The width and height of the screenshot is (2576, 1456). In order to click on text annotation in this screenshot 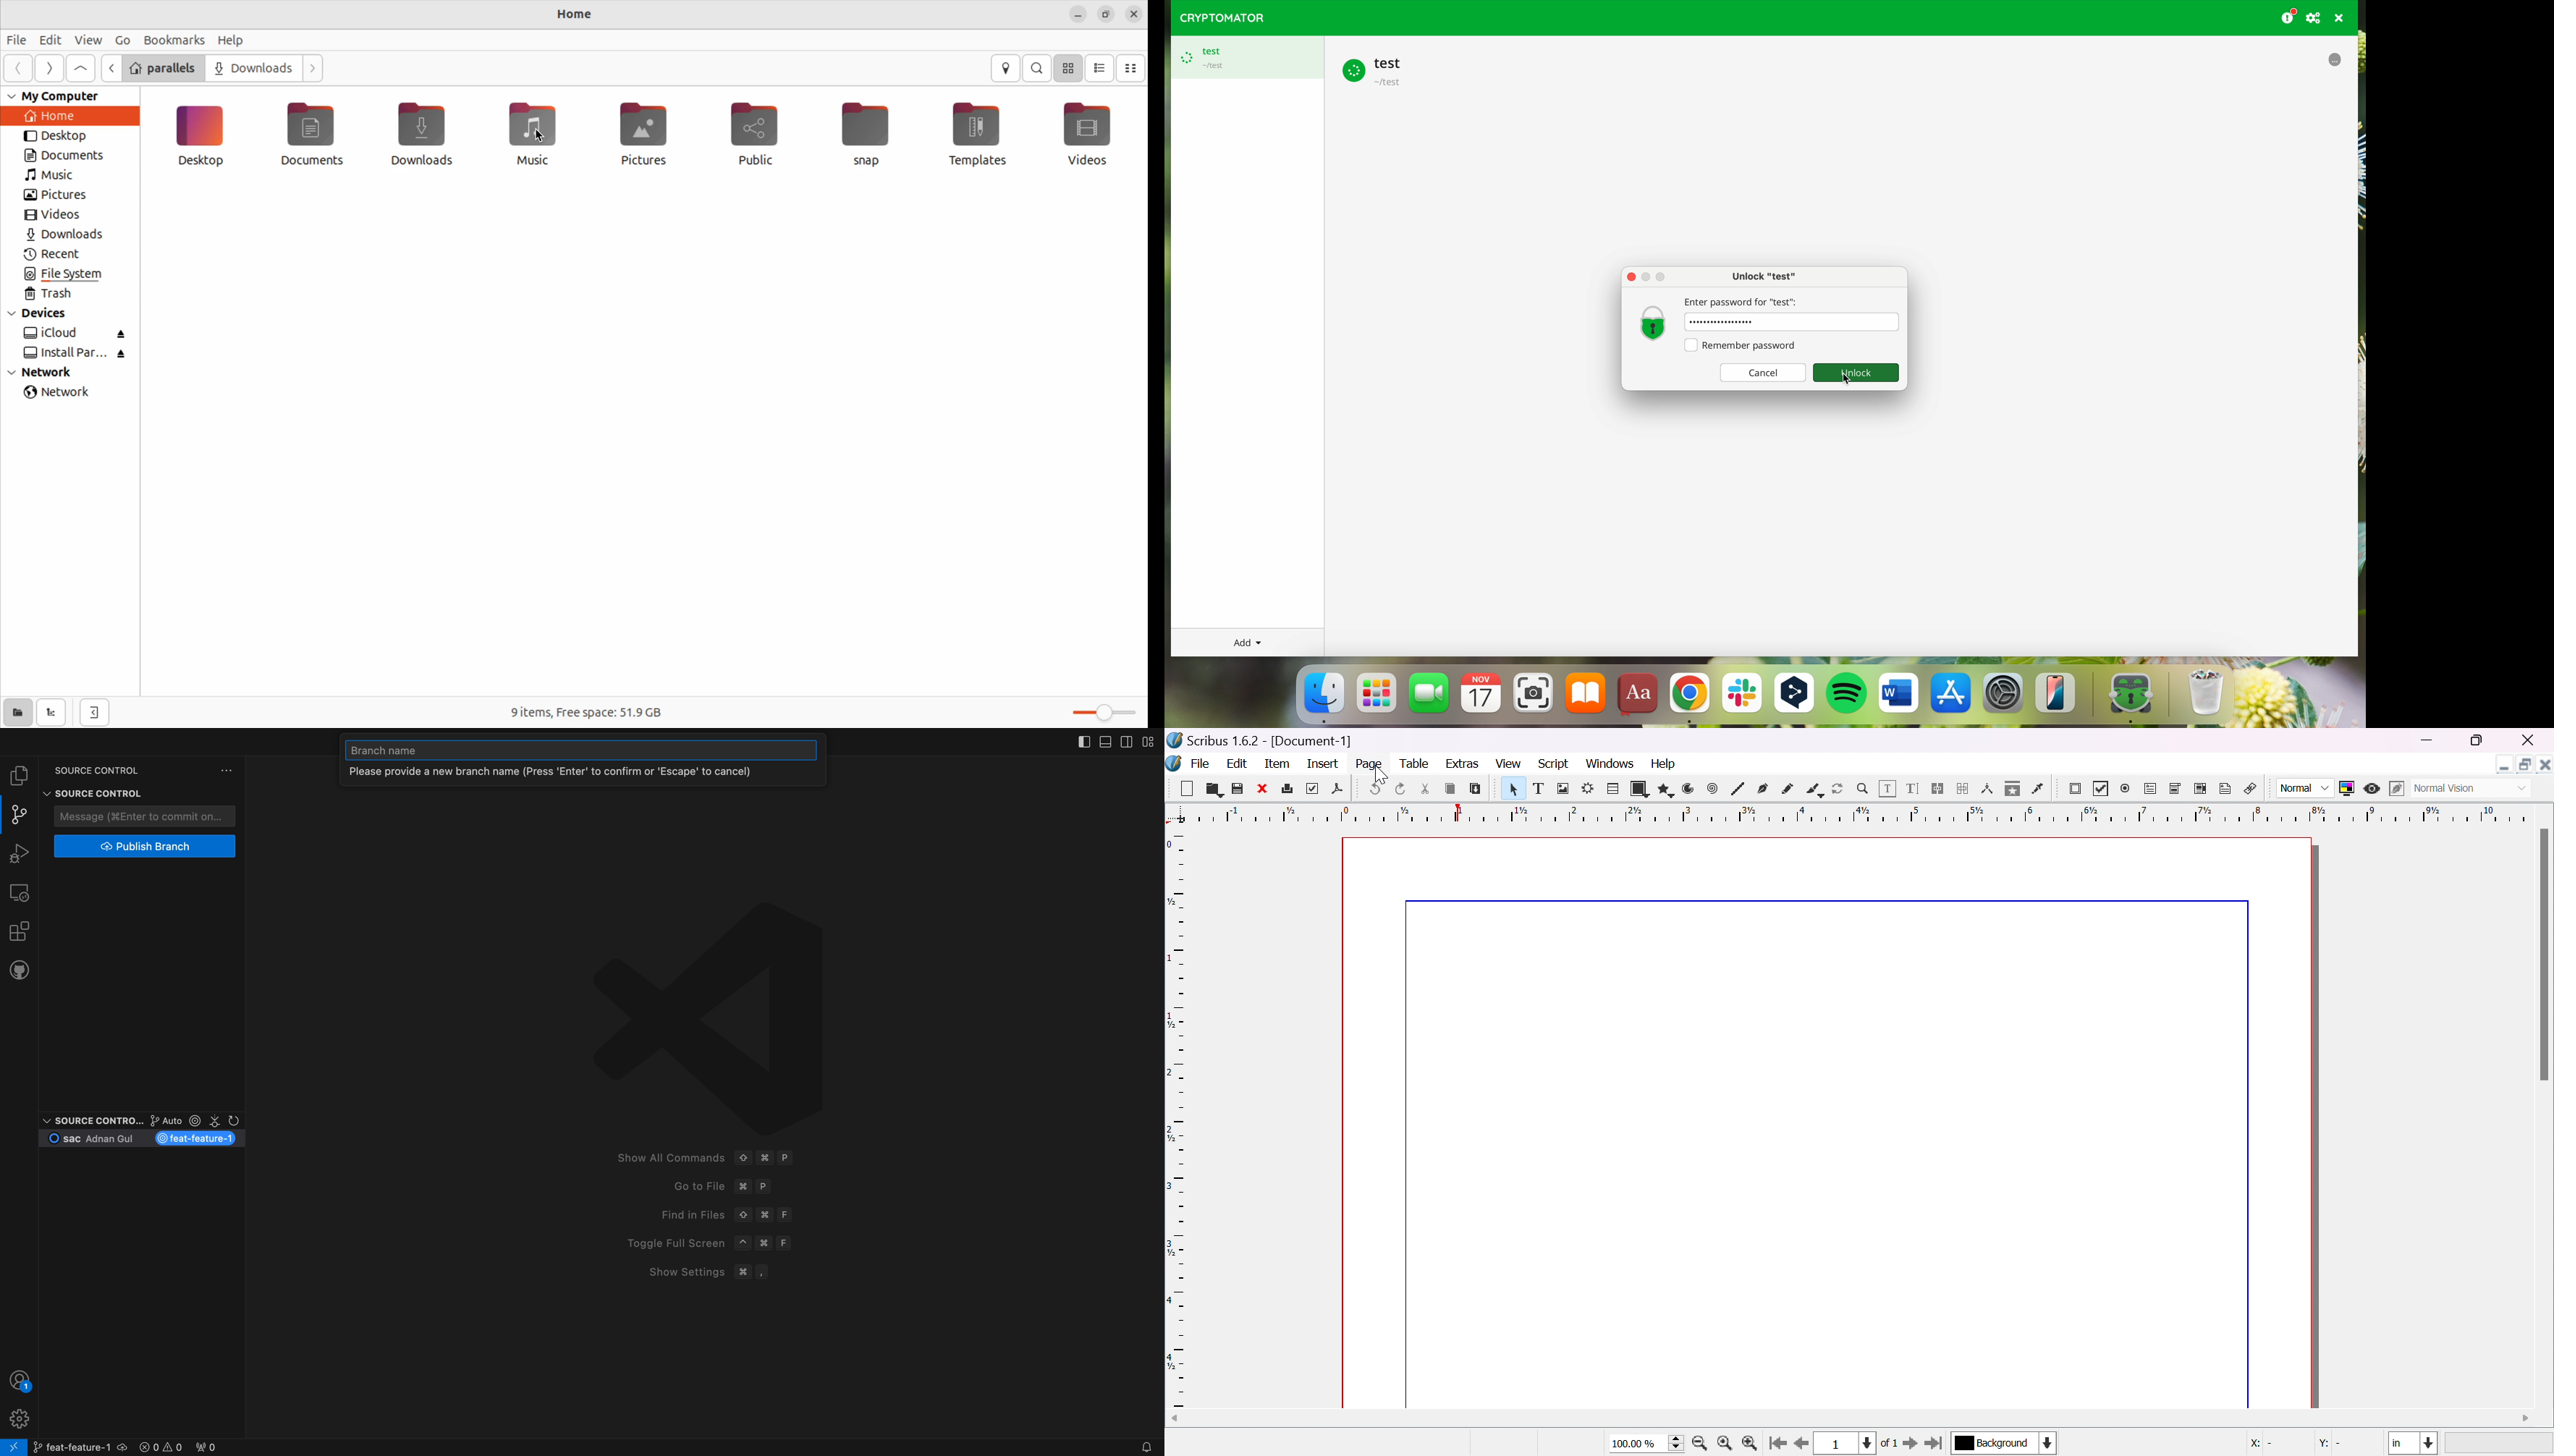, I will do `click(2228, 790)`.